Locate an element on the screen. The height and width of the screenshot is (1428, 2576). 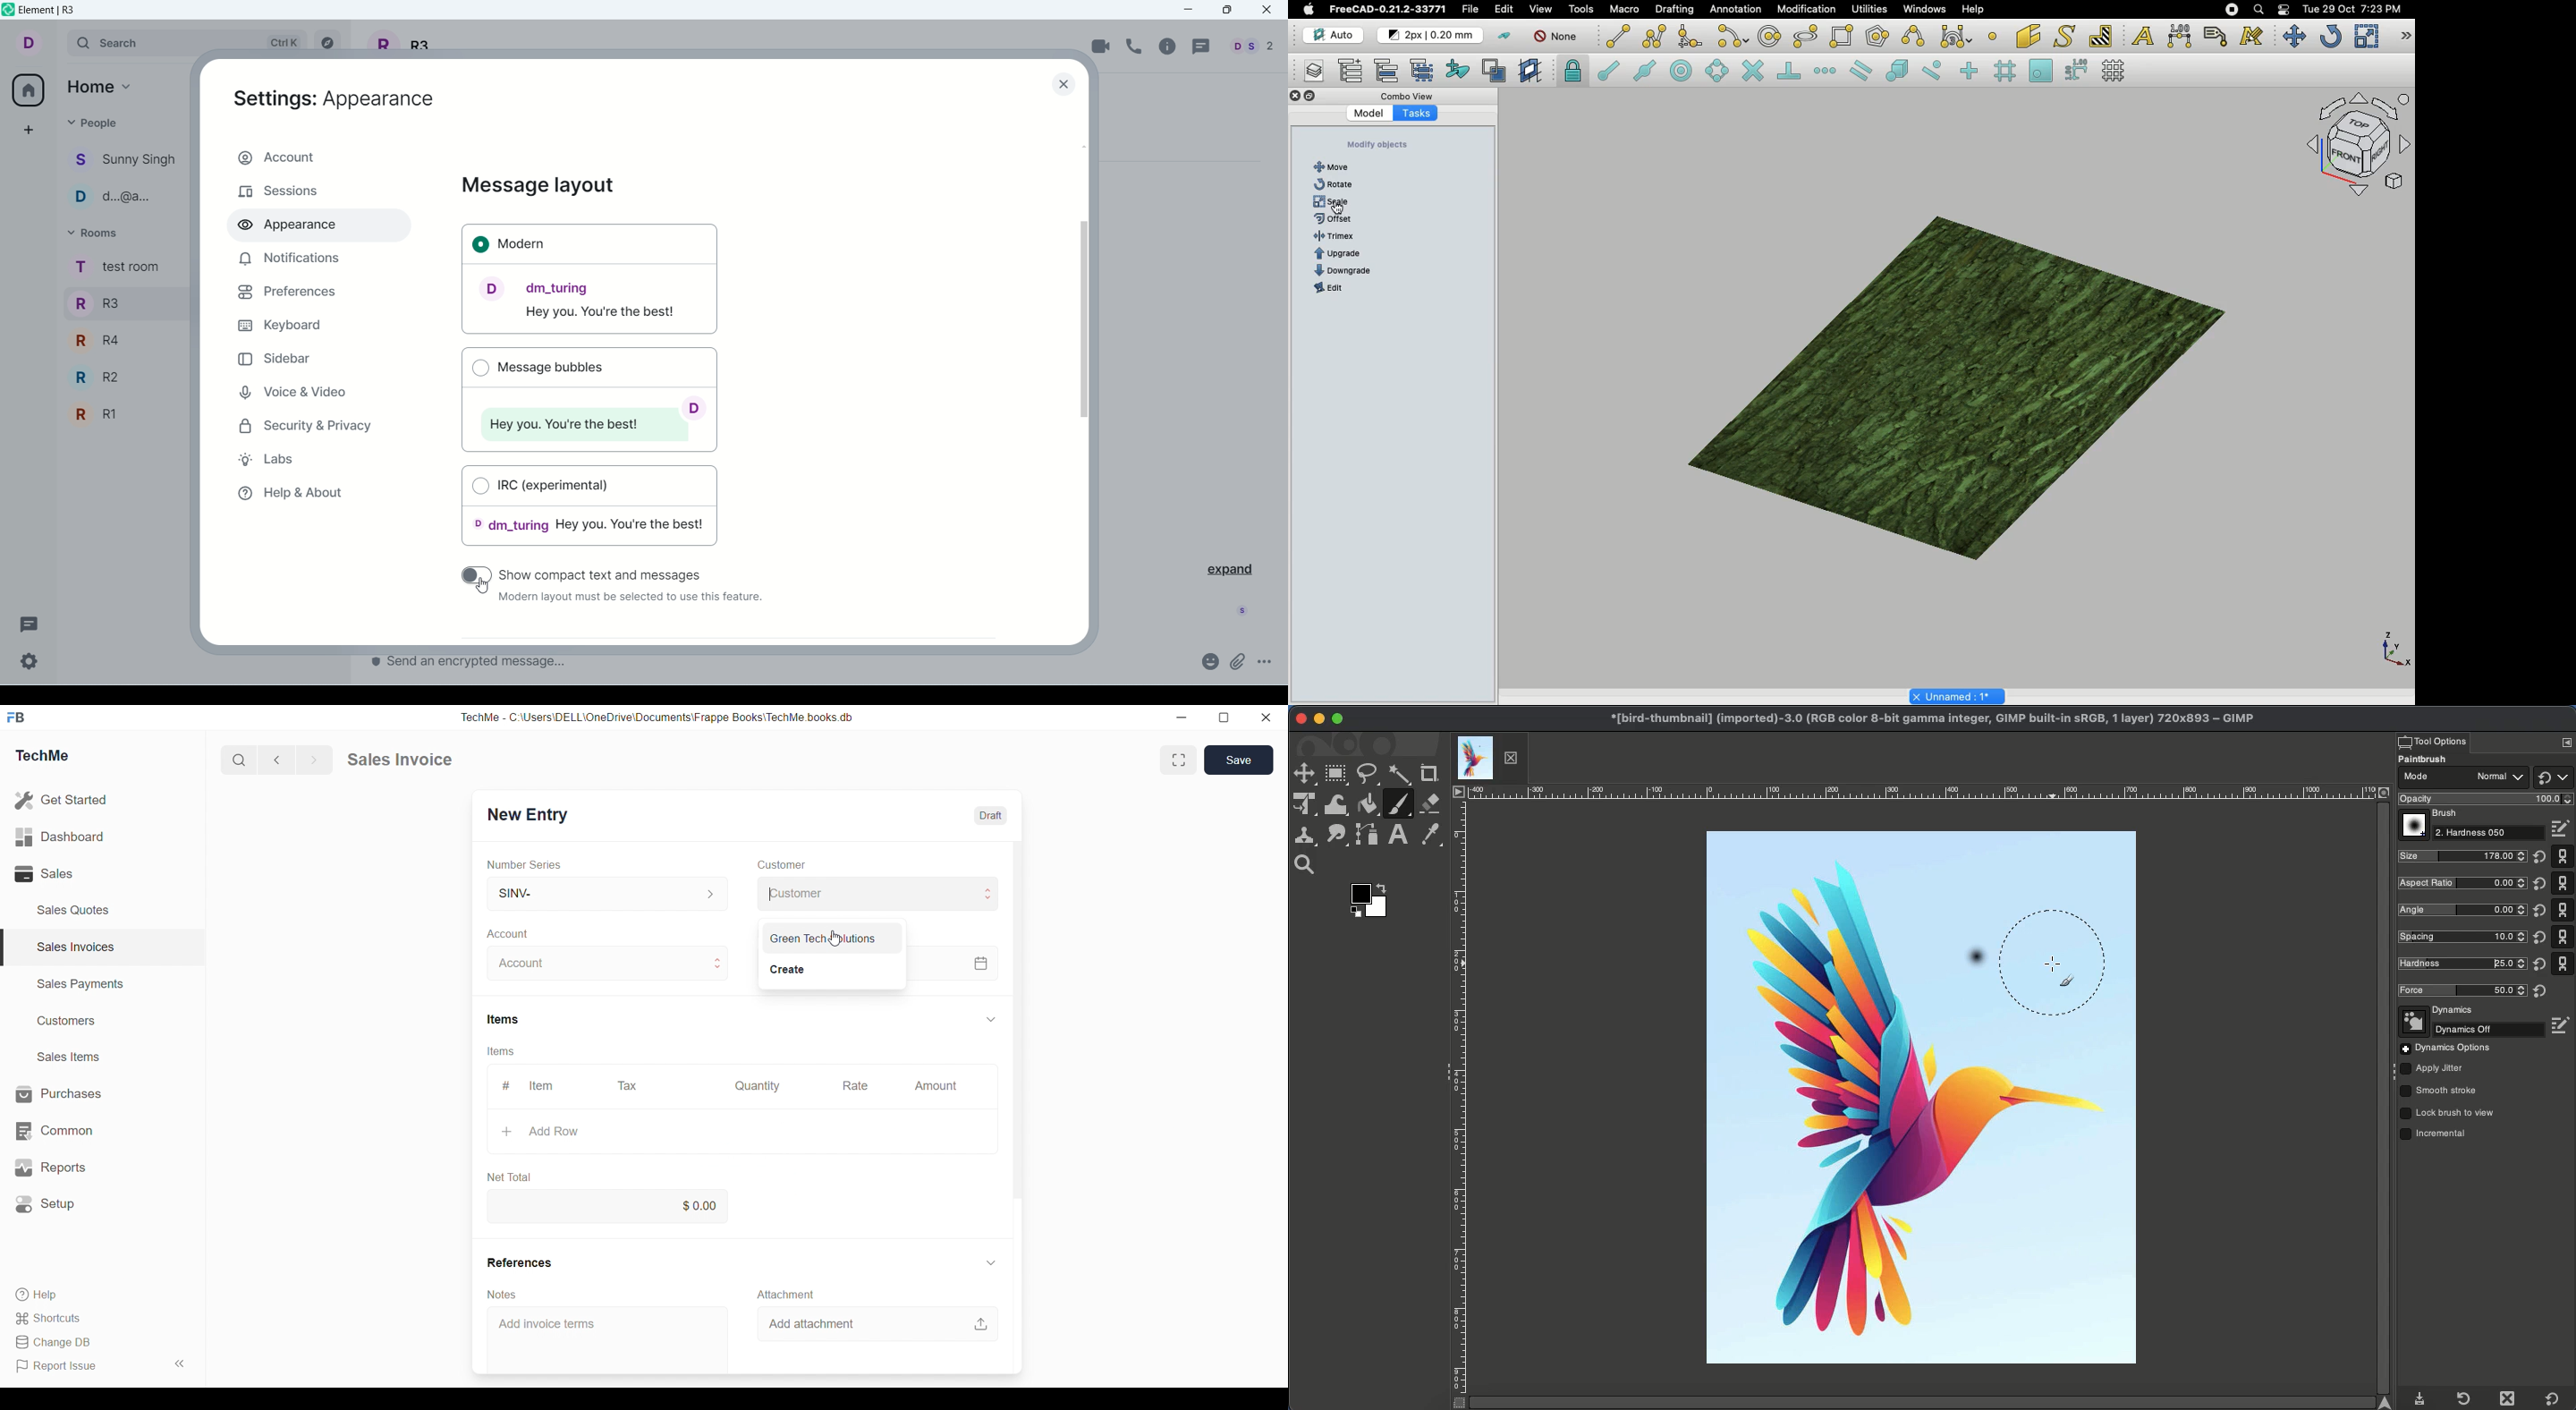
people is located at coordinates (1249, 46).